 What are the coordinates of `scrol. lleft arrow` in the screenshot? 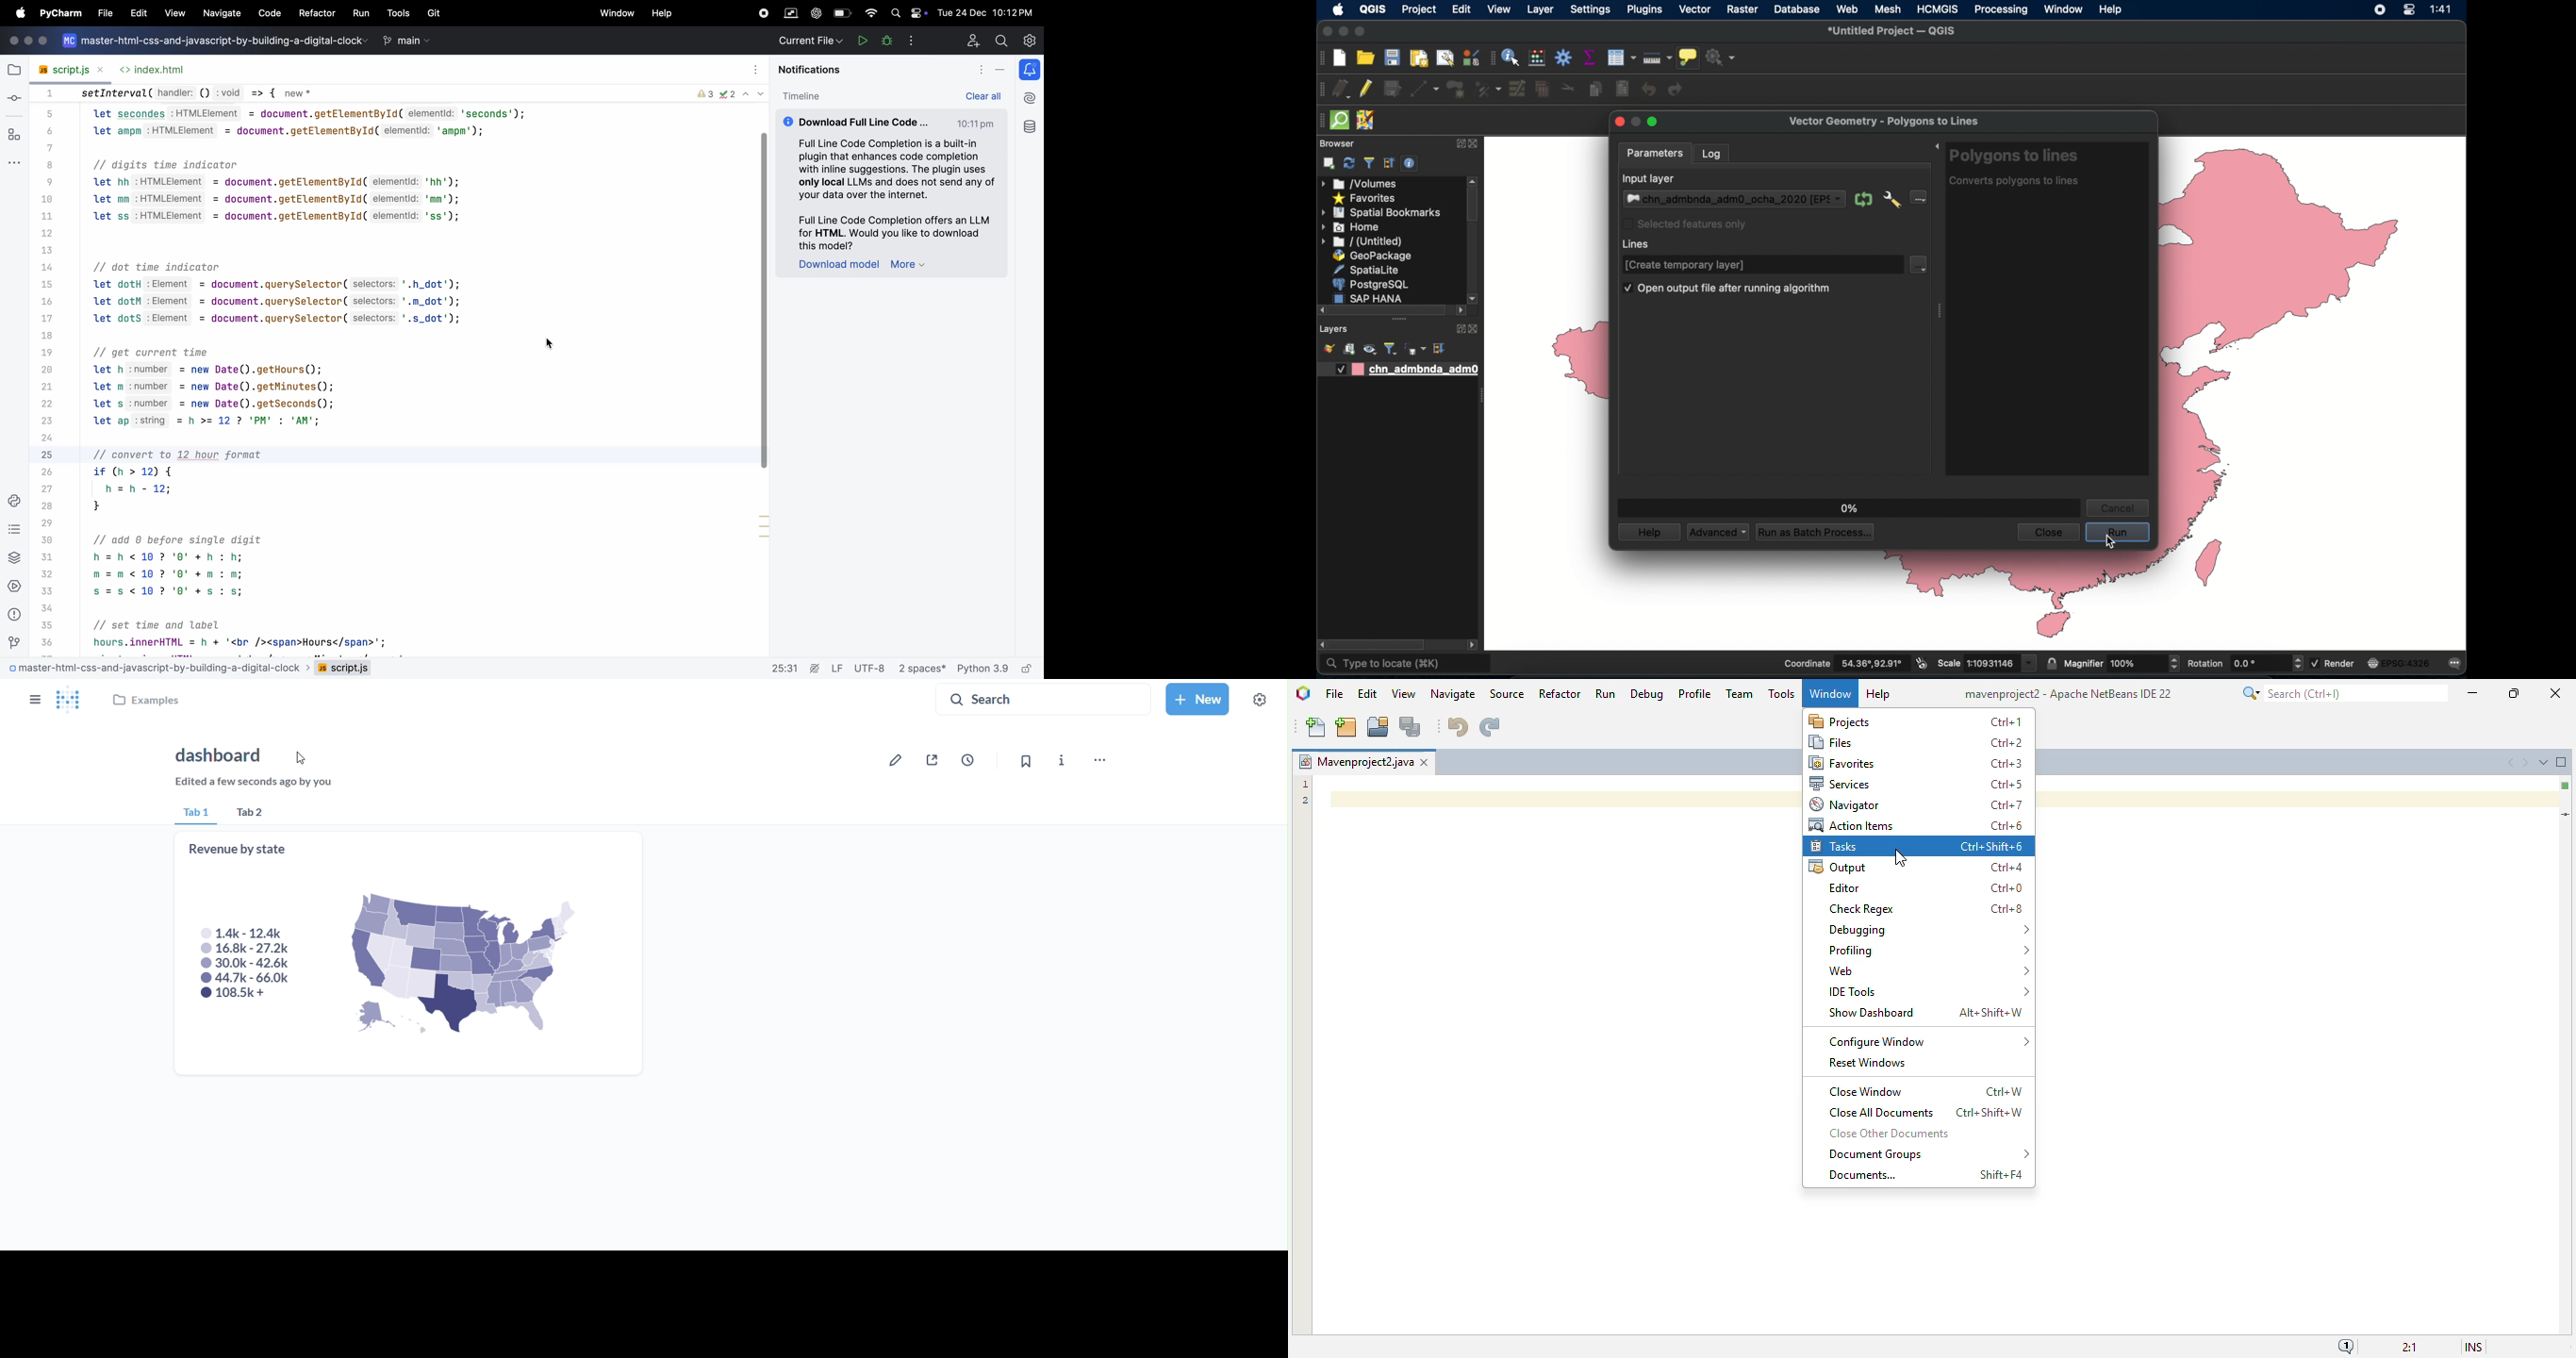 It's located at (1474, 646).